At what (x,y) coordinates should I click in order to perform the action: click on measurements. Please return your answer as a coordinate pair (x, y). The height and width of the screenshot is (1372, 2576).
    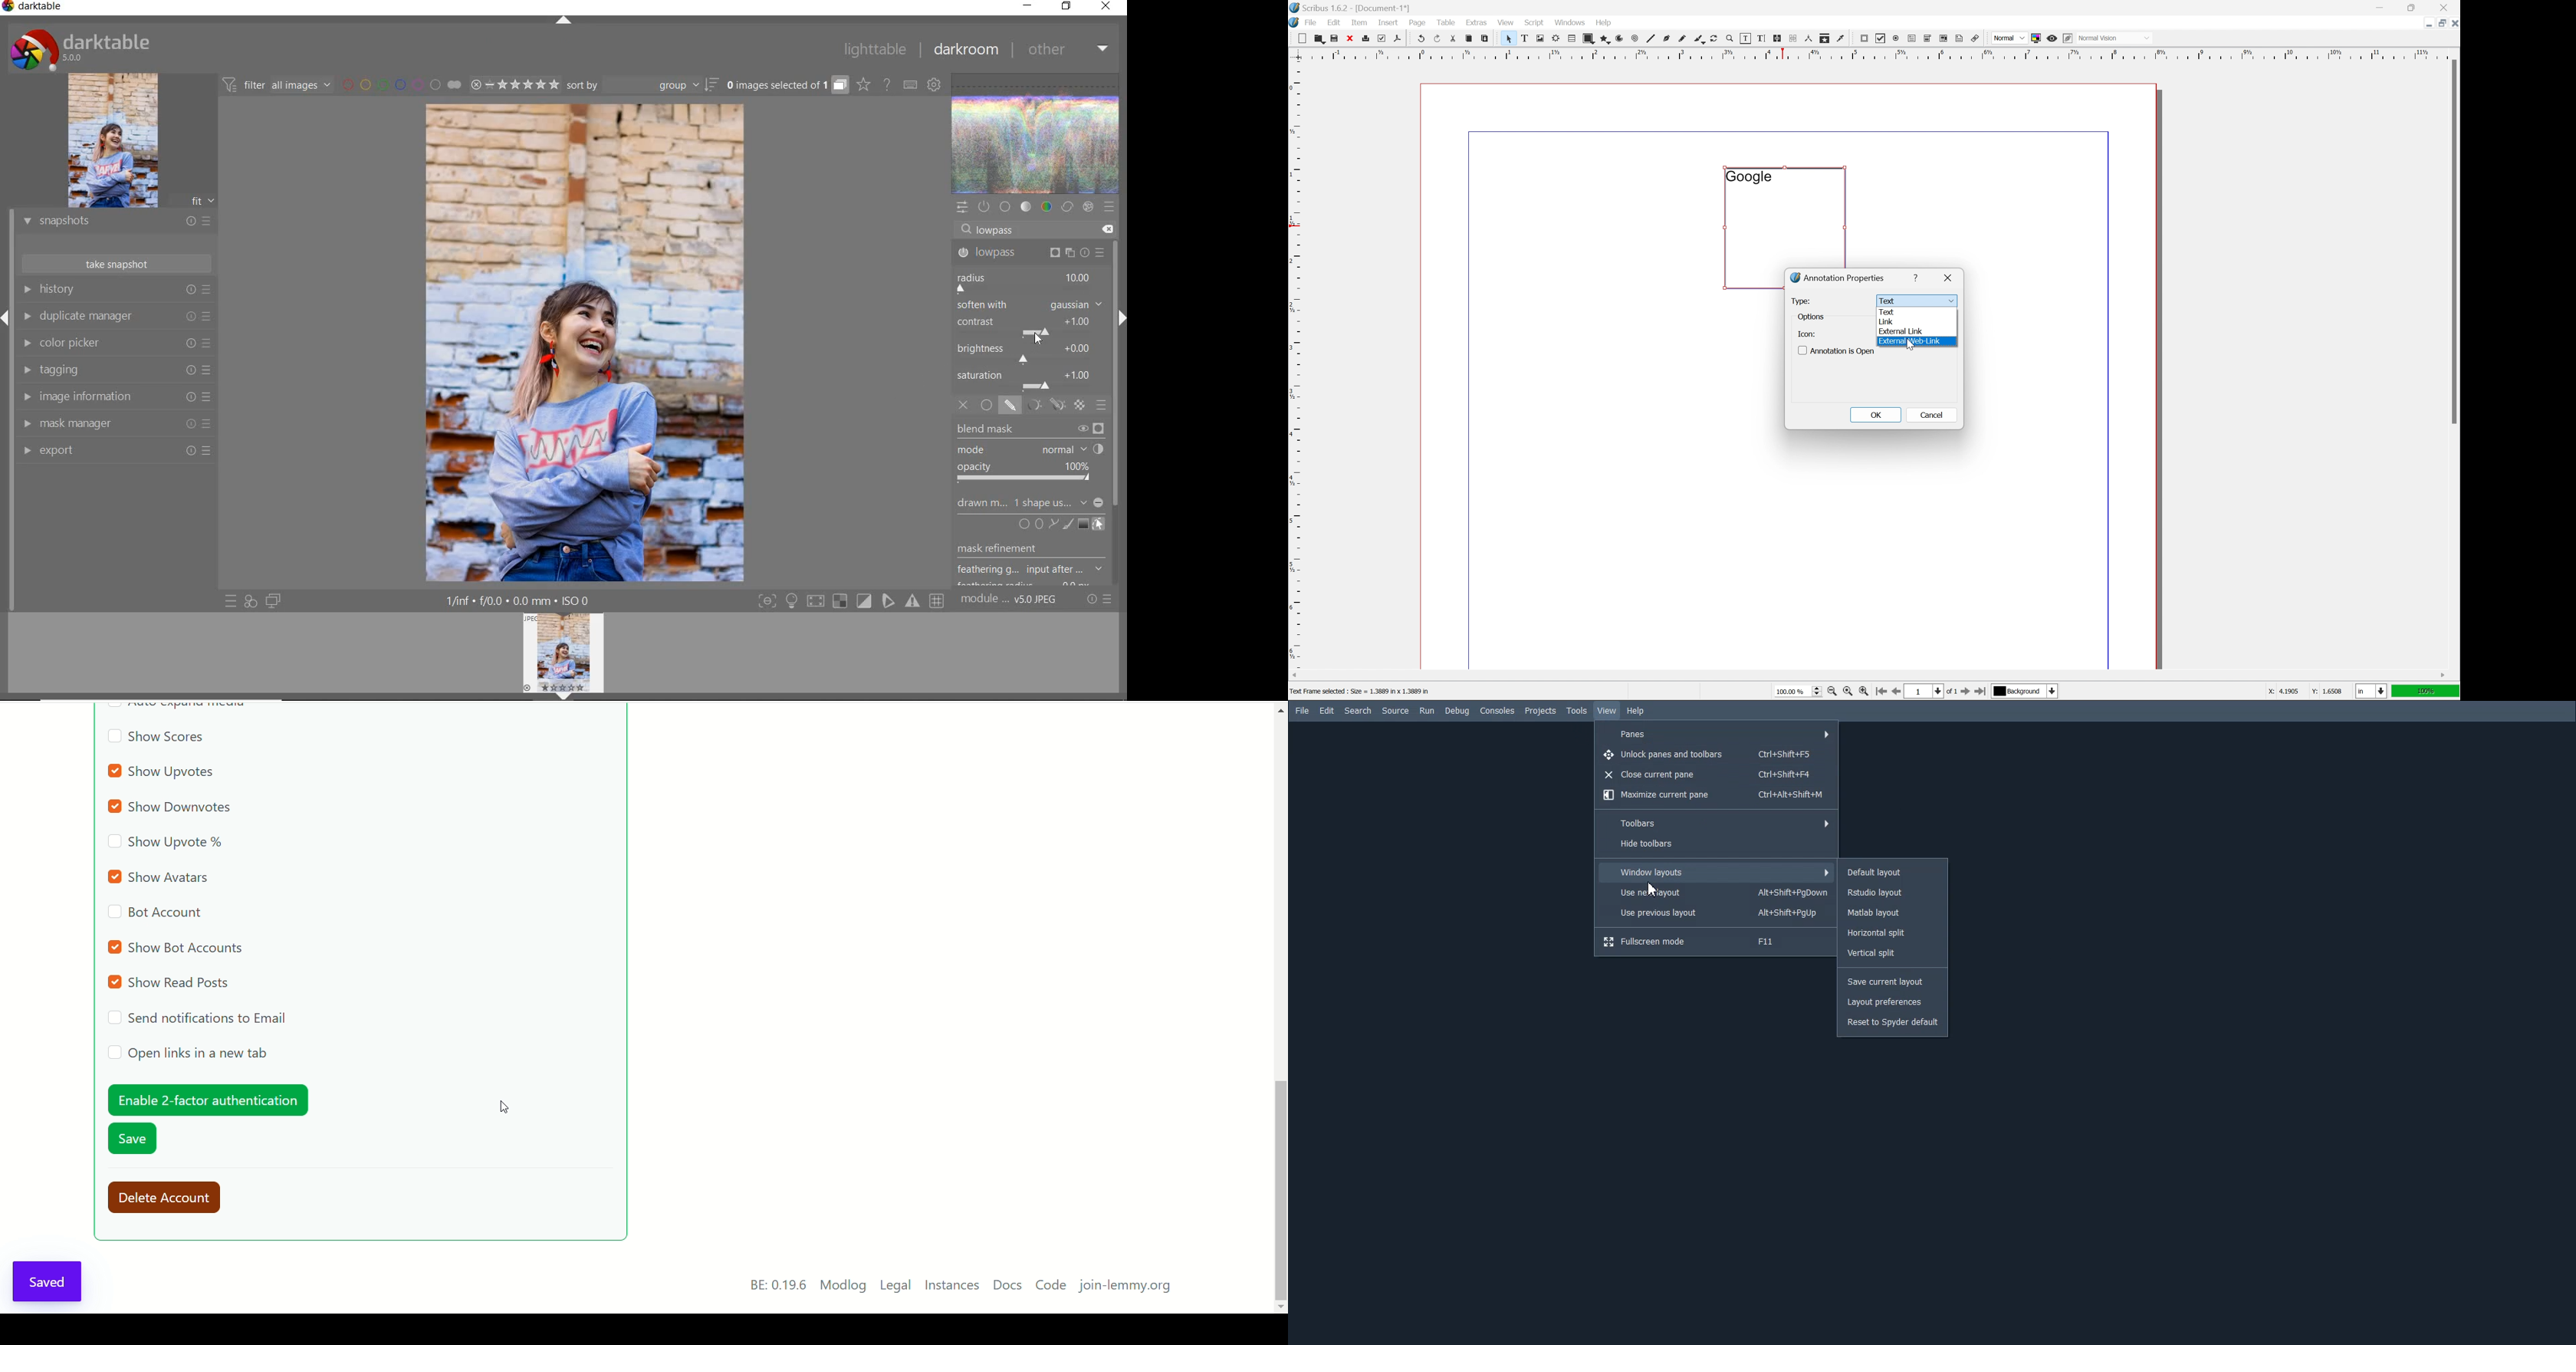
    Looking at the image, I should click on (1808, 38).